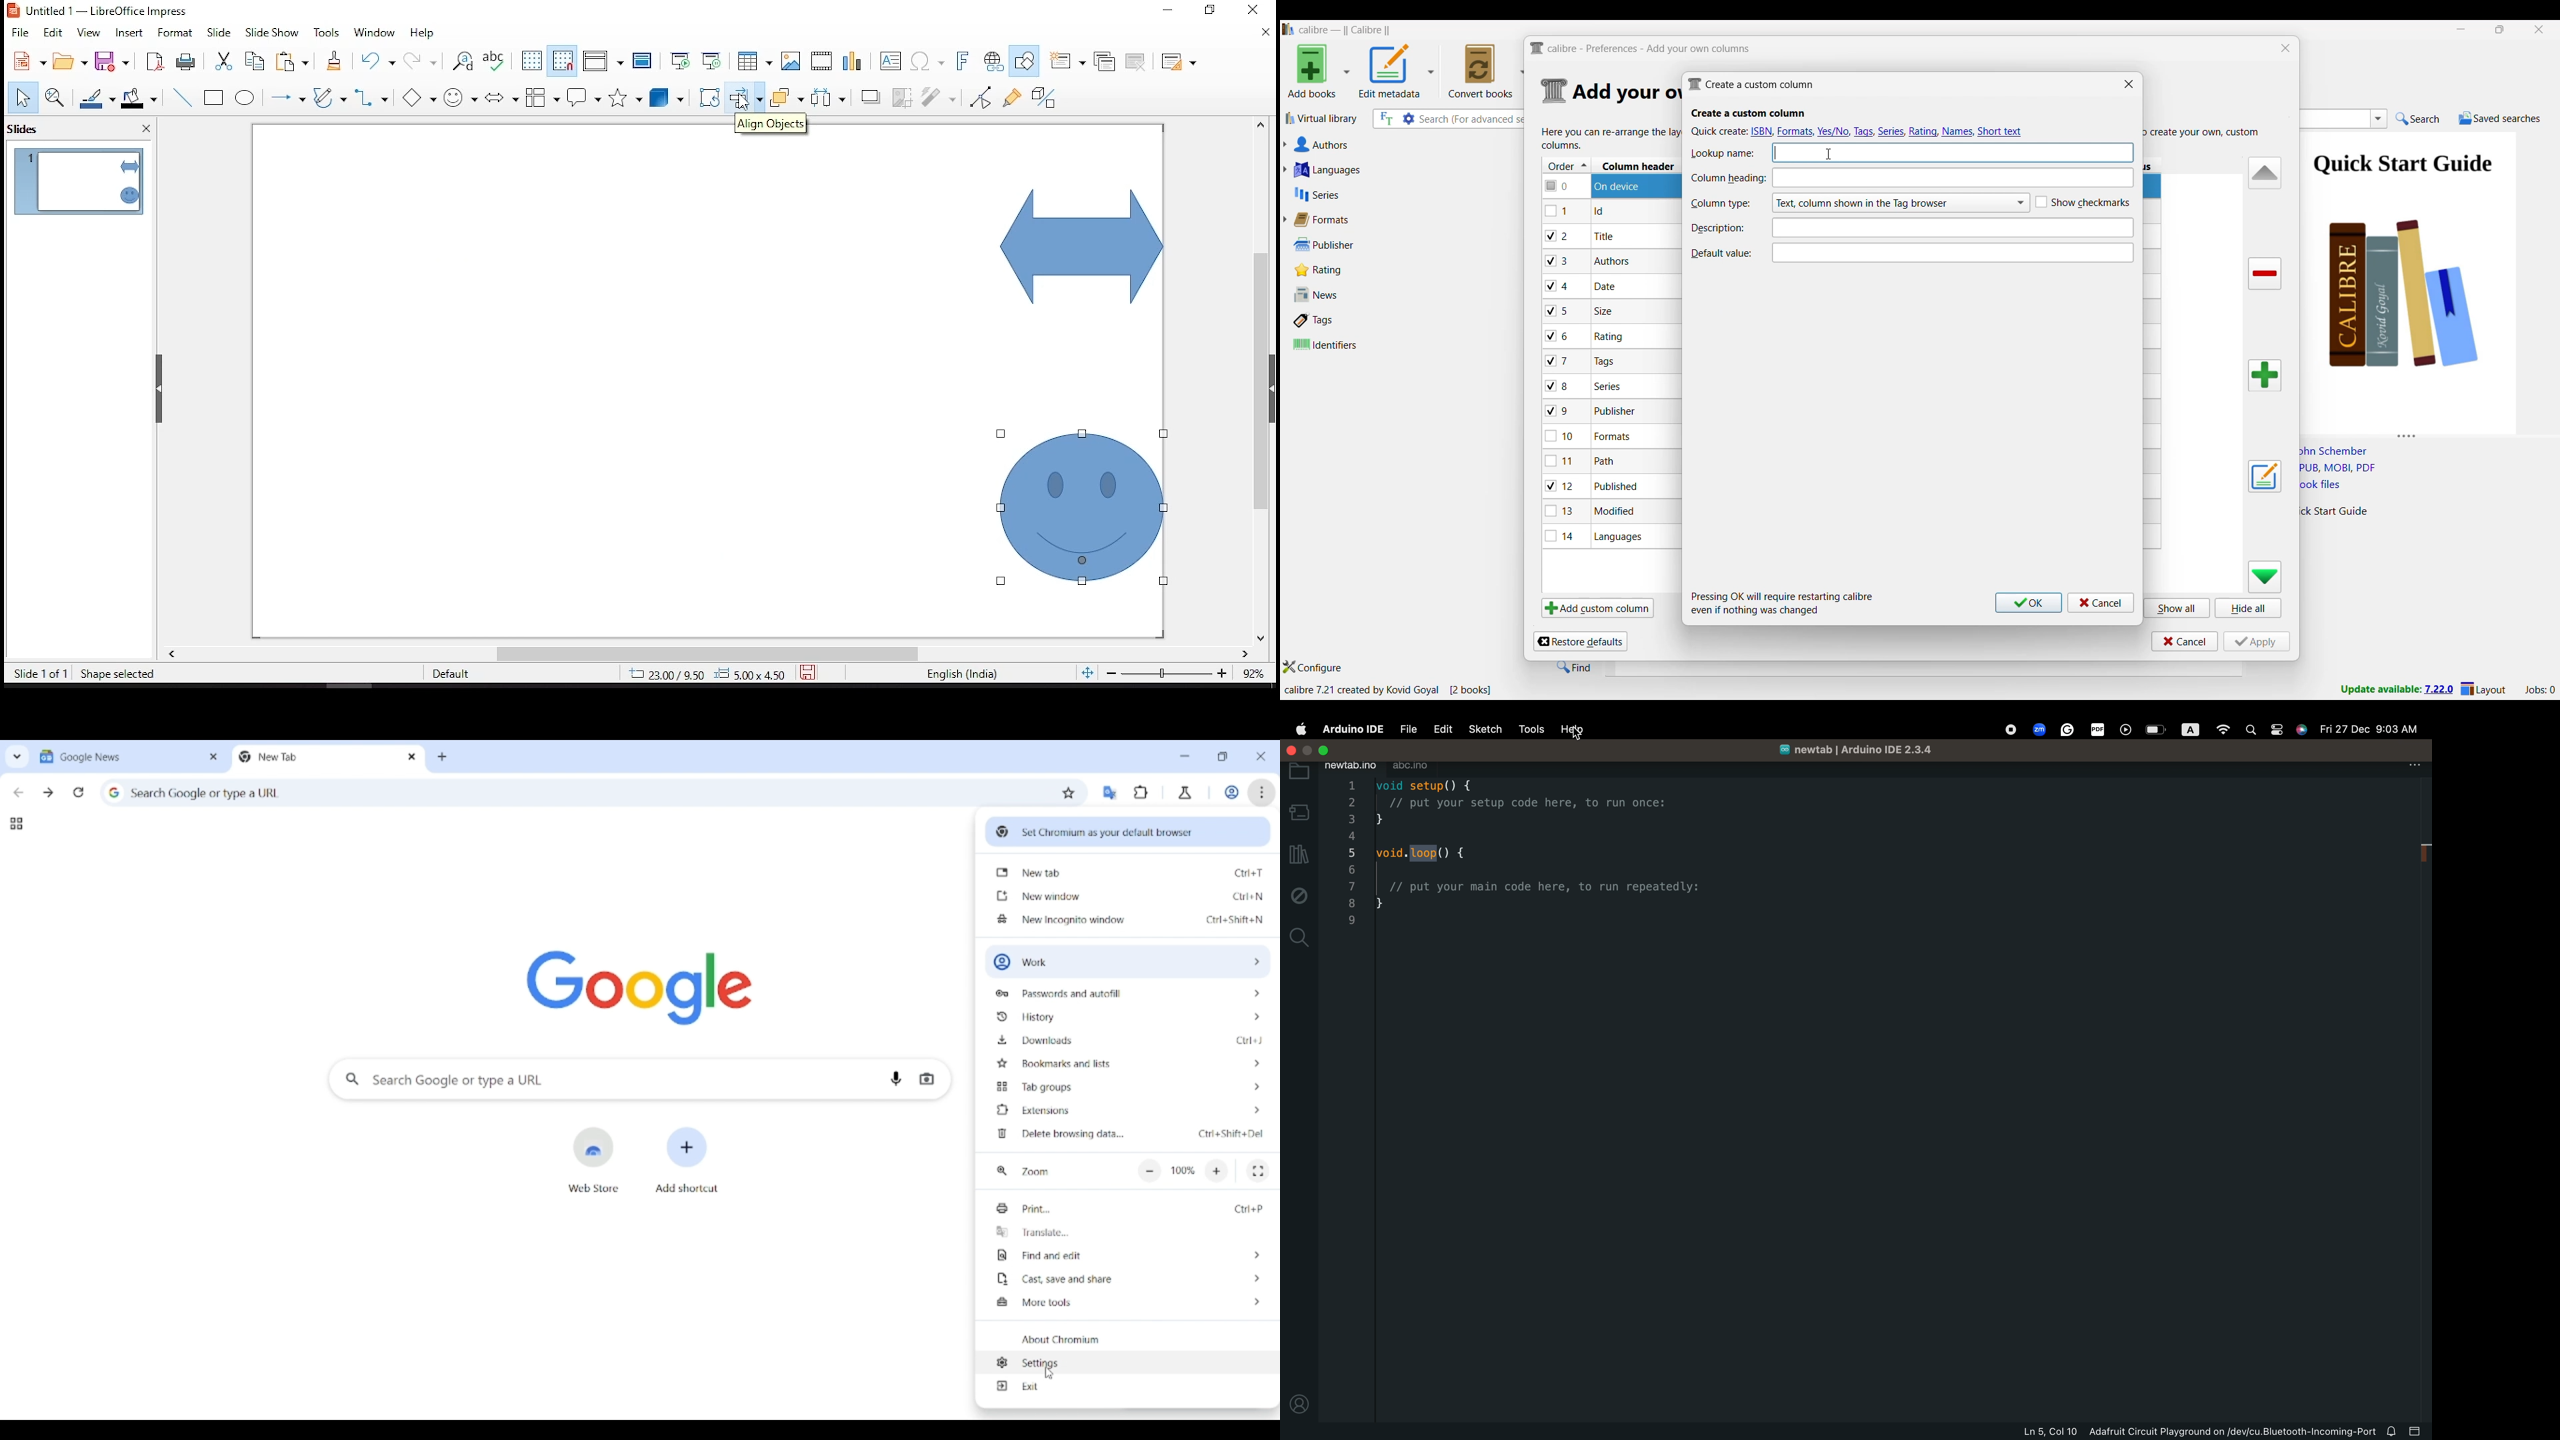  I want to click on Settings, so click(1127, 1363).